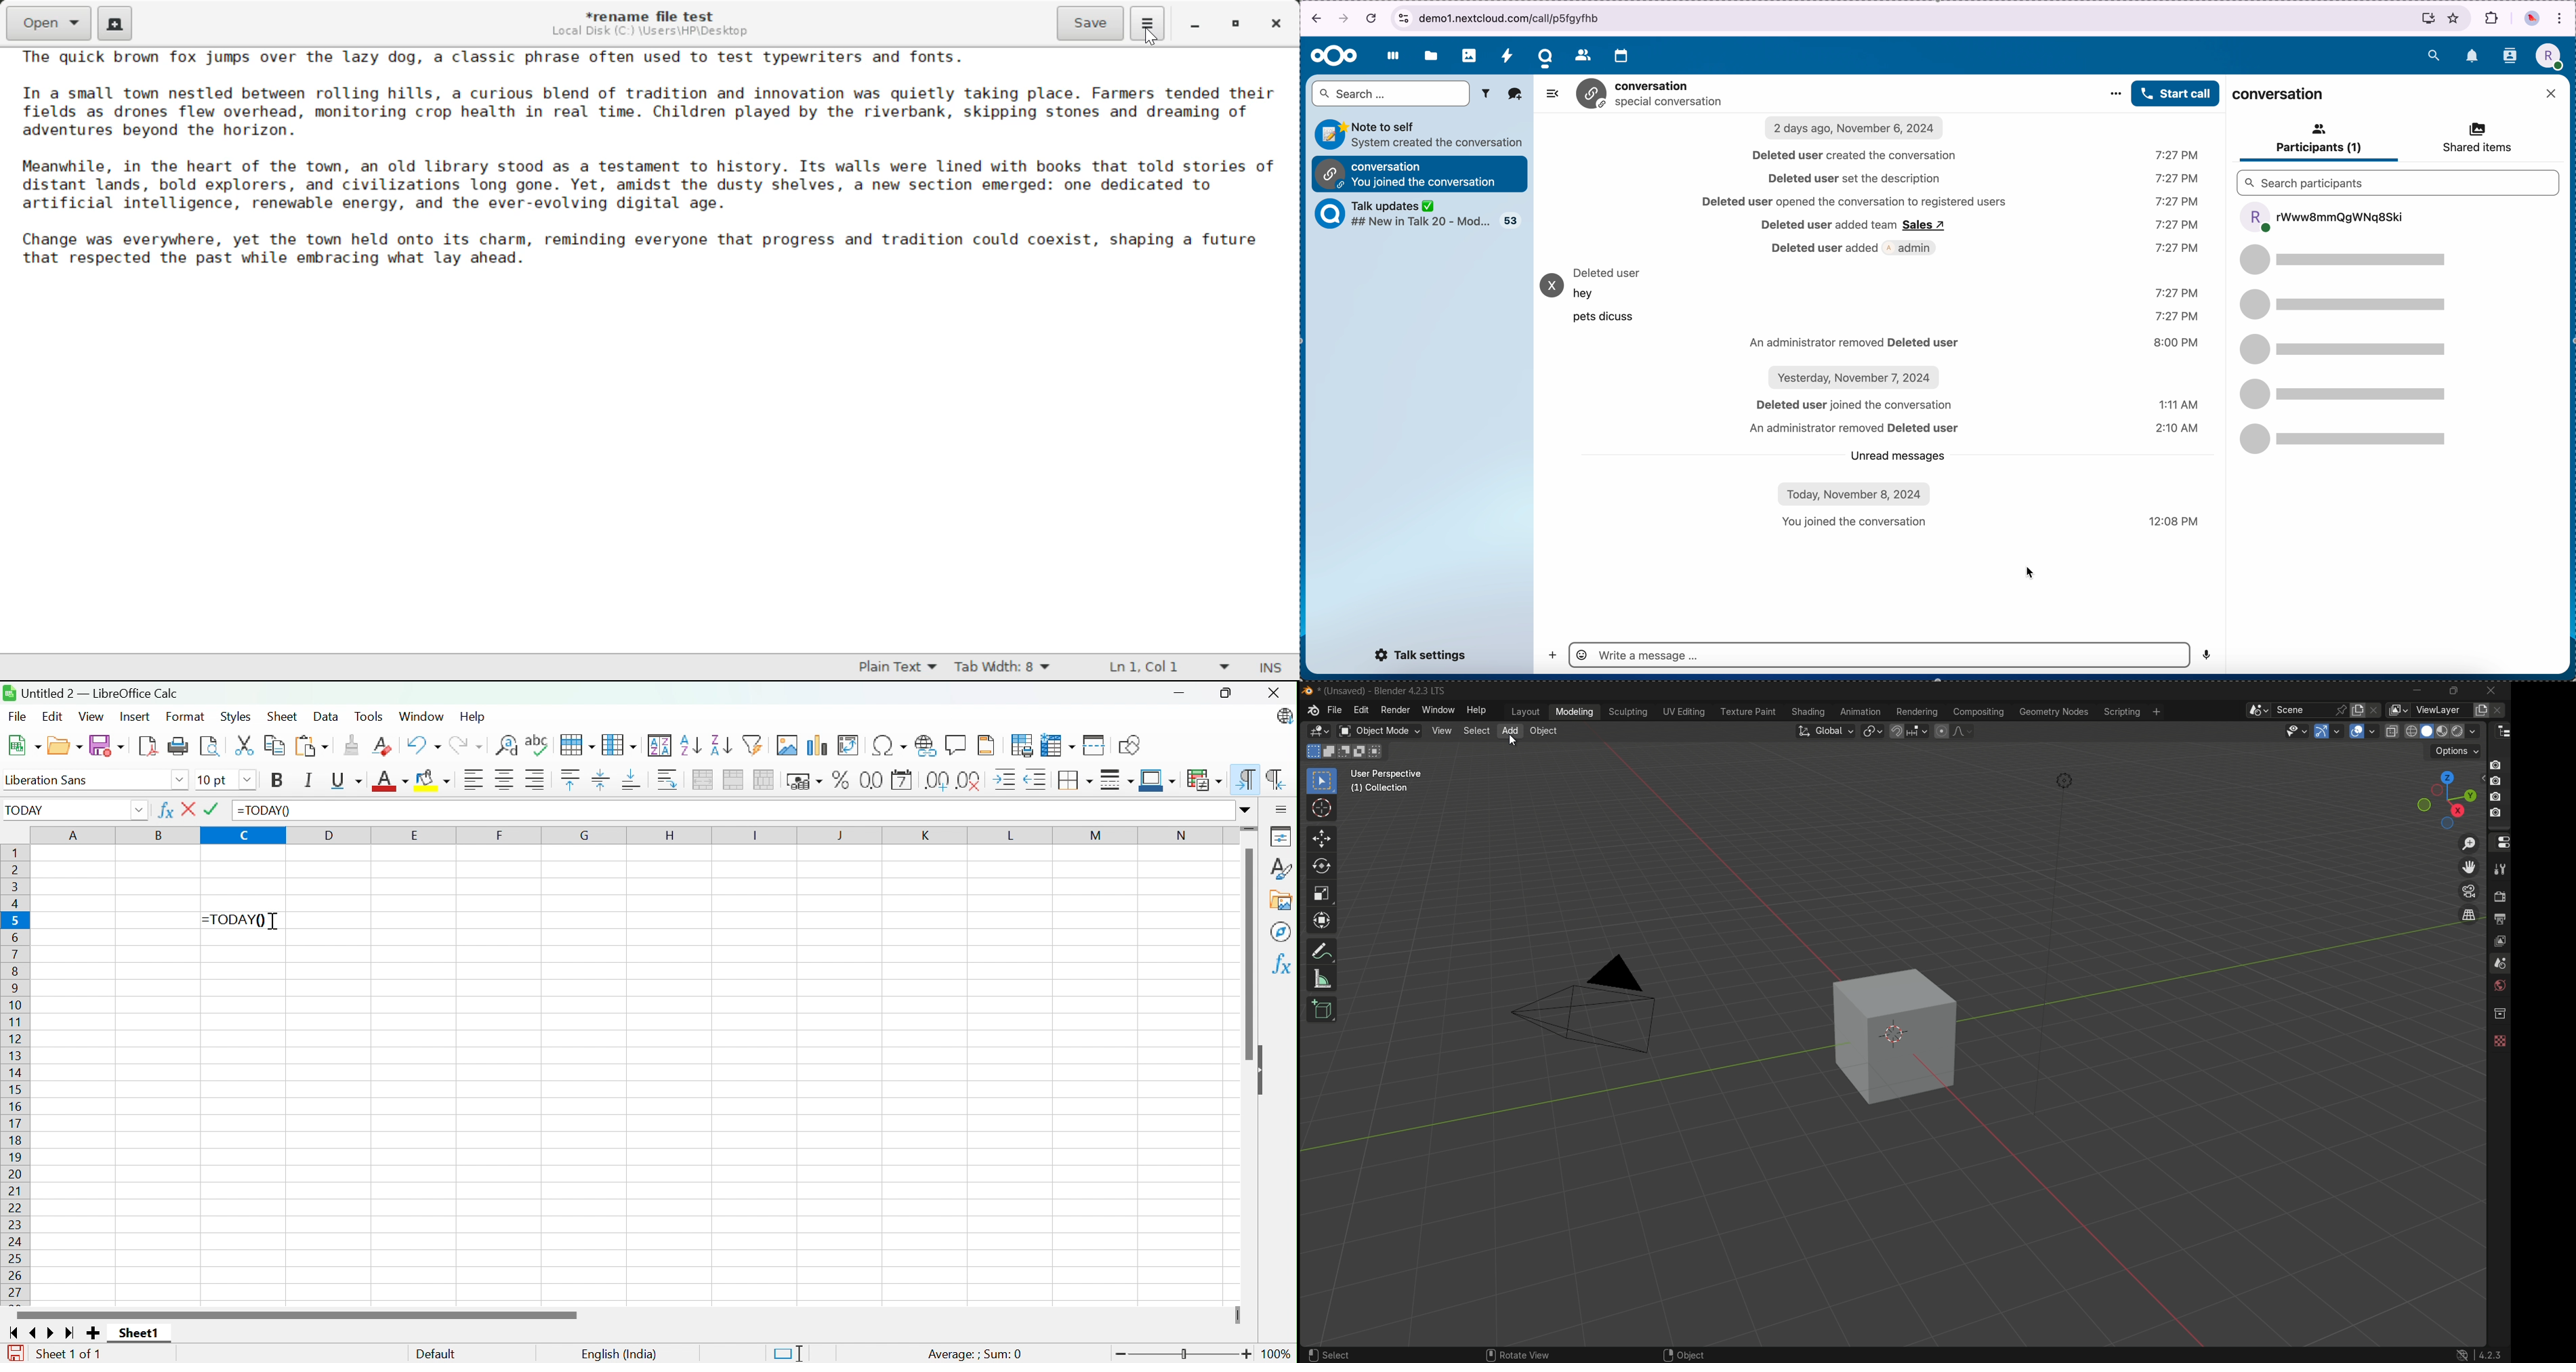 The height and width of the screenshot is (1372, 2576). Describe the element at coordinates (1808, 712) in the screenshot. I see `shading menu` at that location.